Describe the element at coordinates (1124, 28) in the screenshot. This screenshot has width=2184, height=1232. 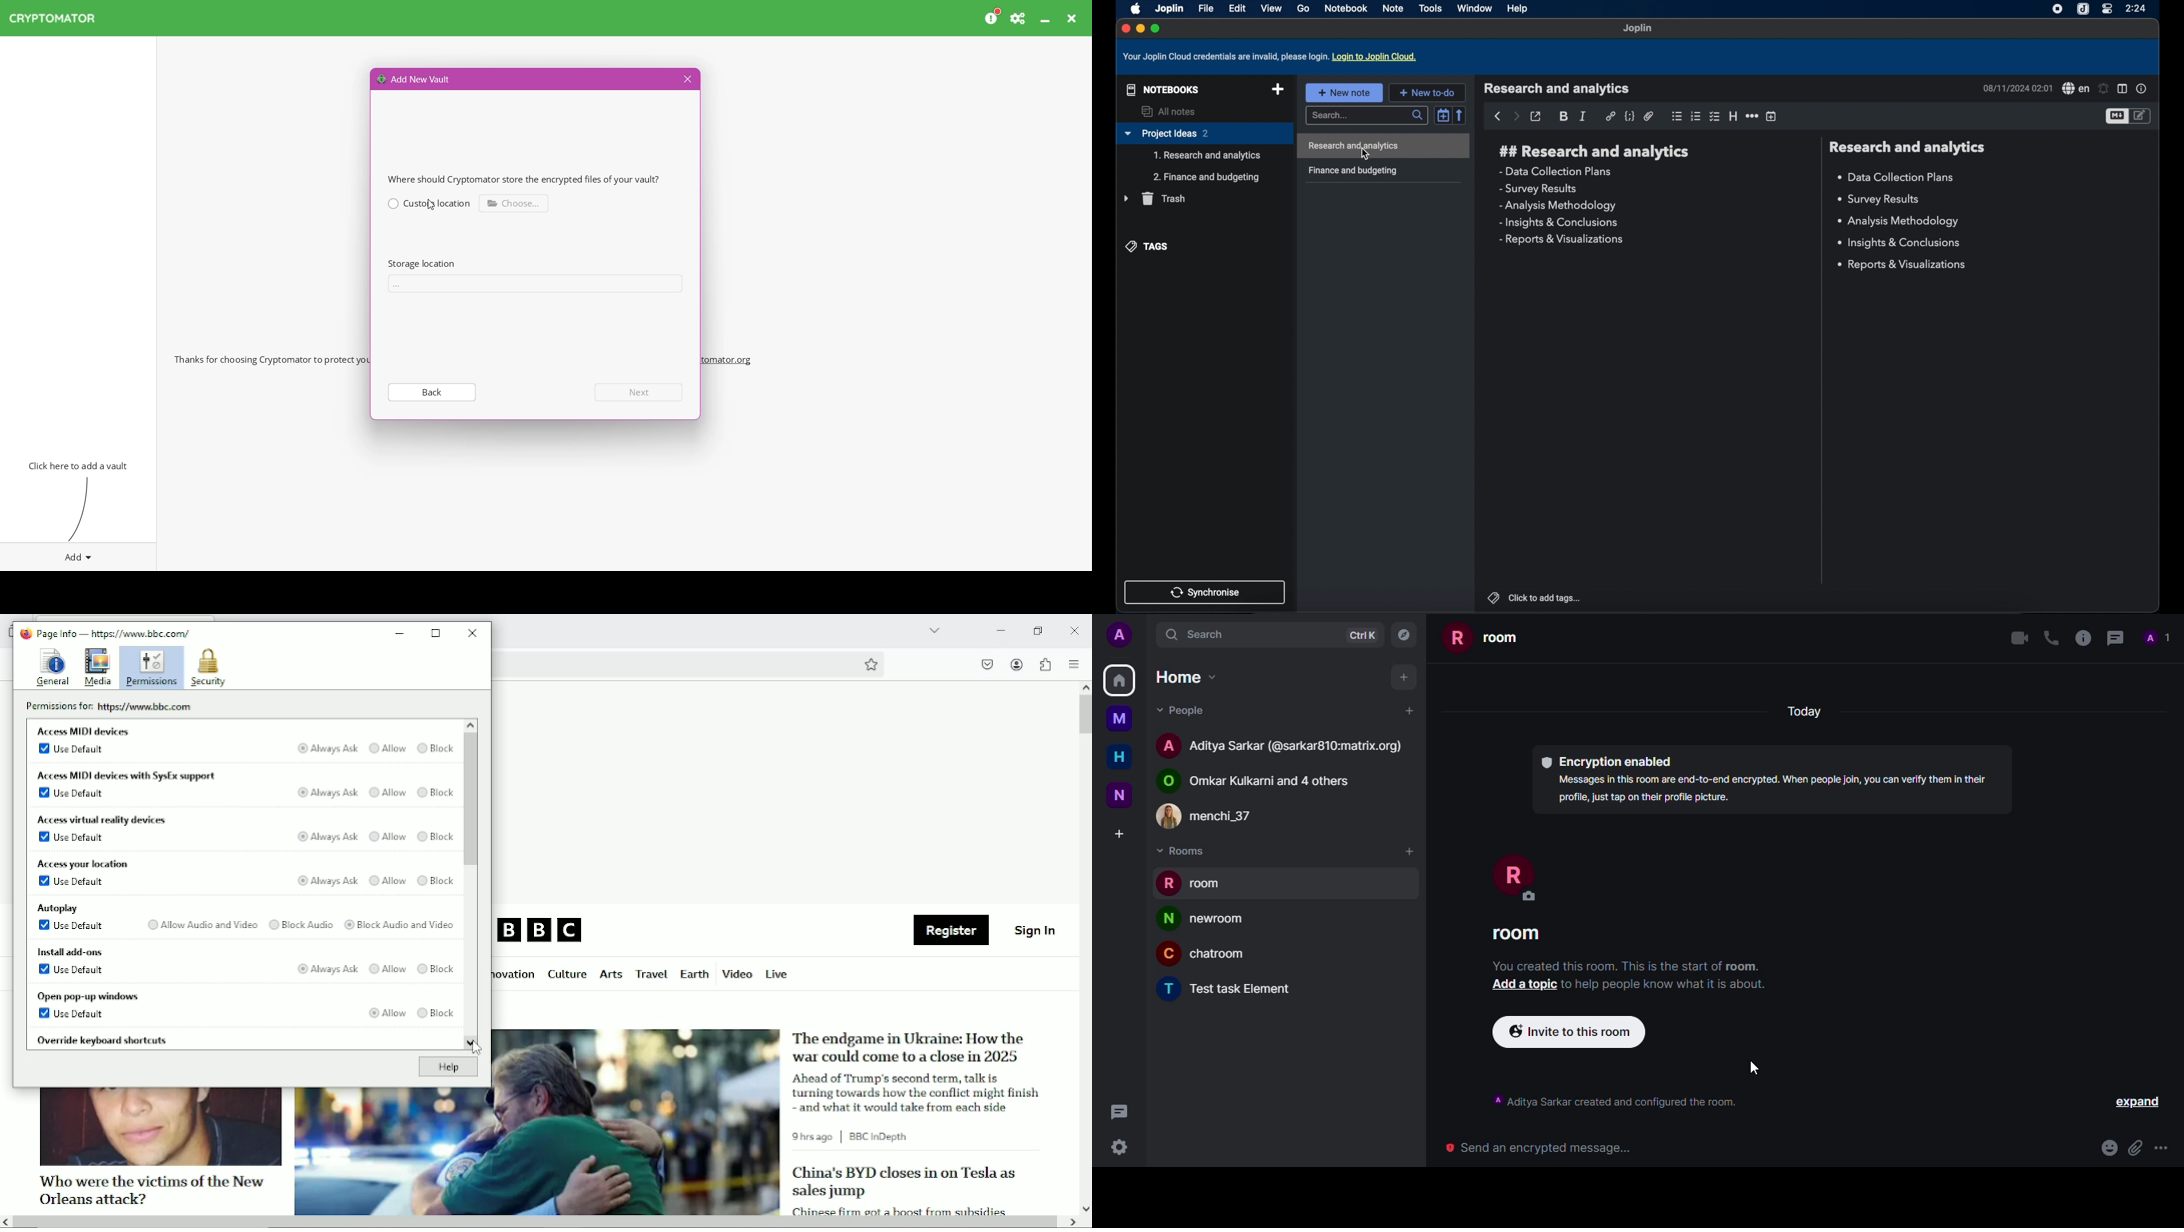
I see `close` at that location.